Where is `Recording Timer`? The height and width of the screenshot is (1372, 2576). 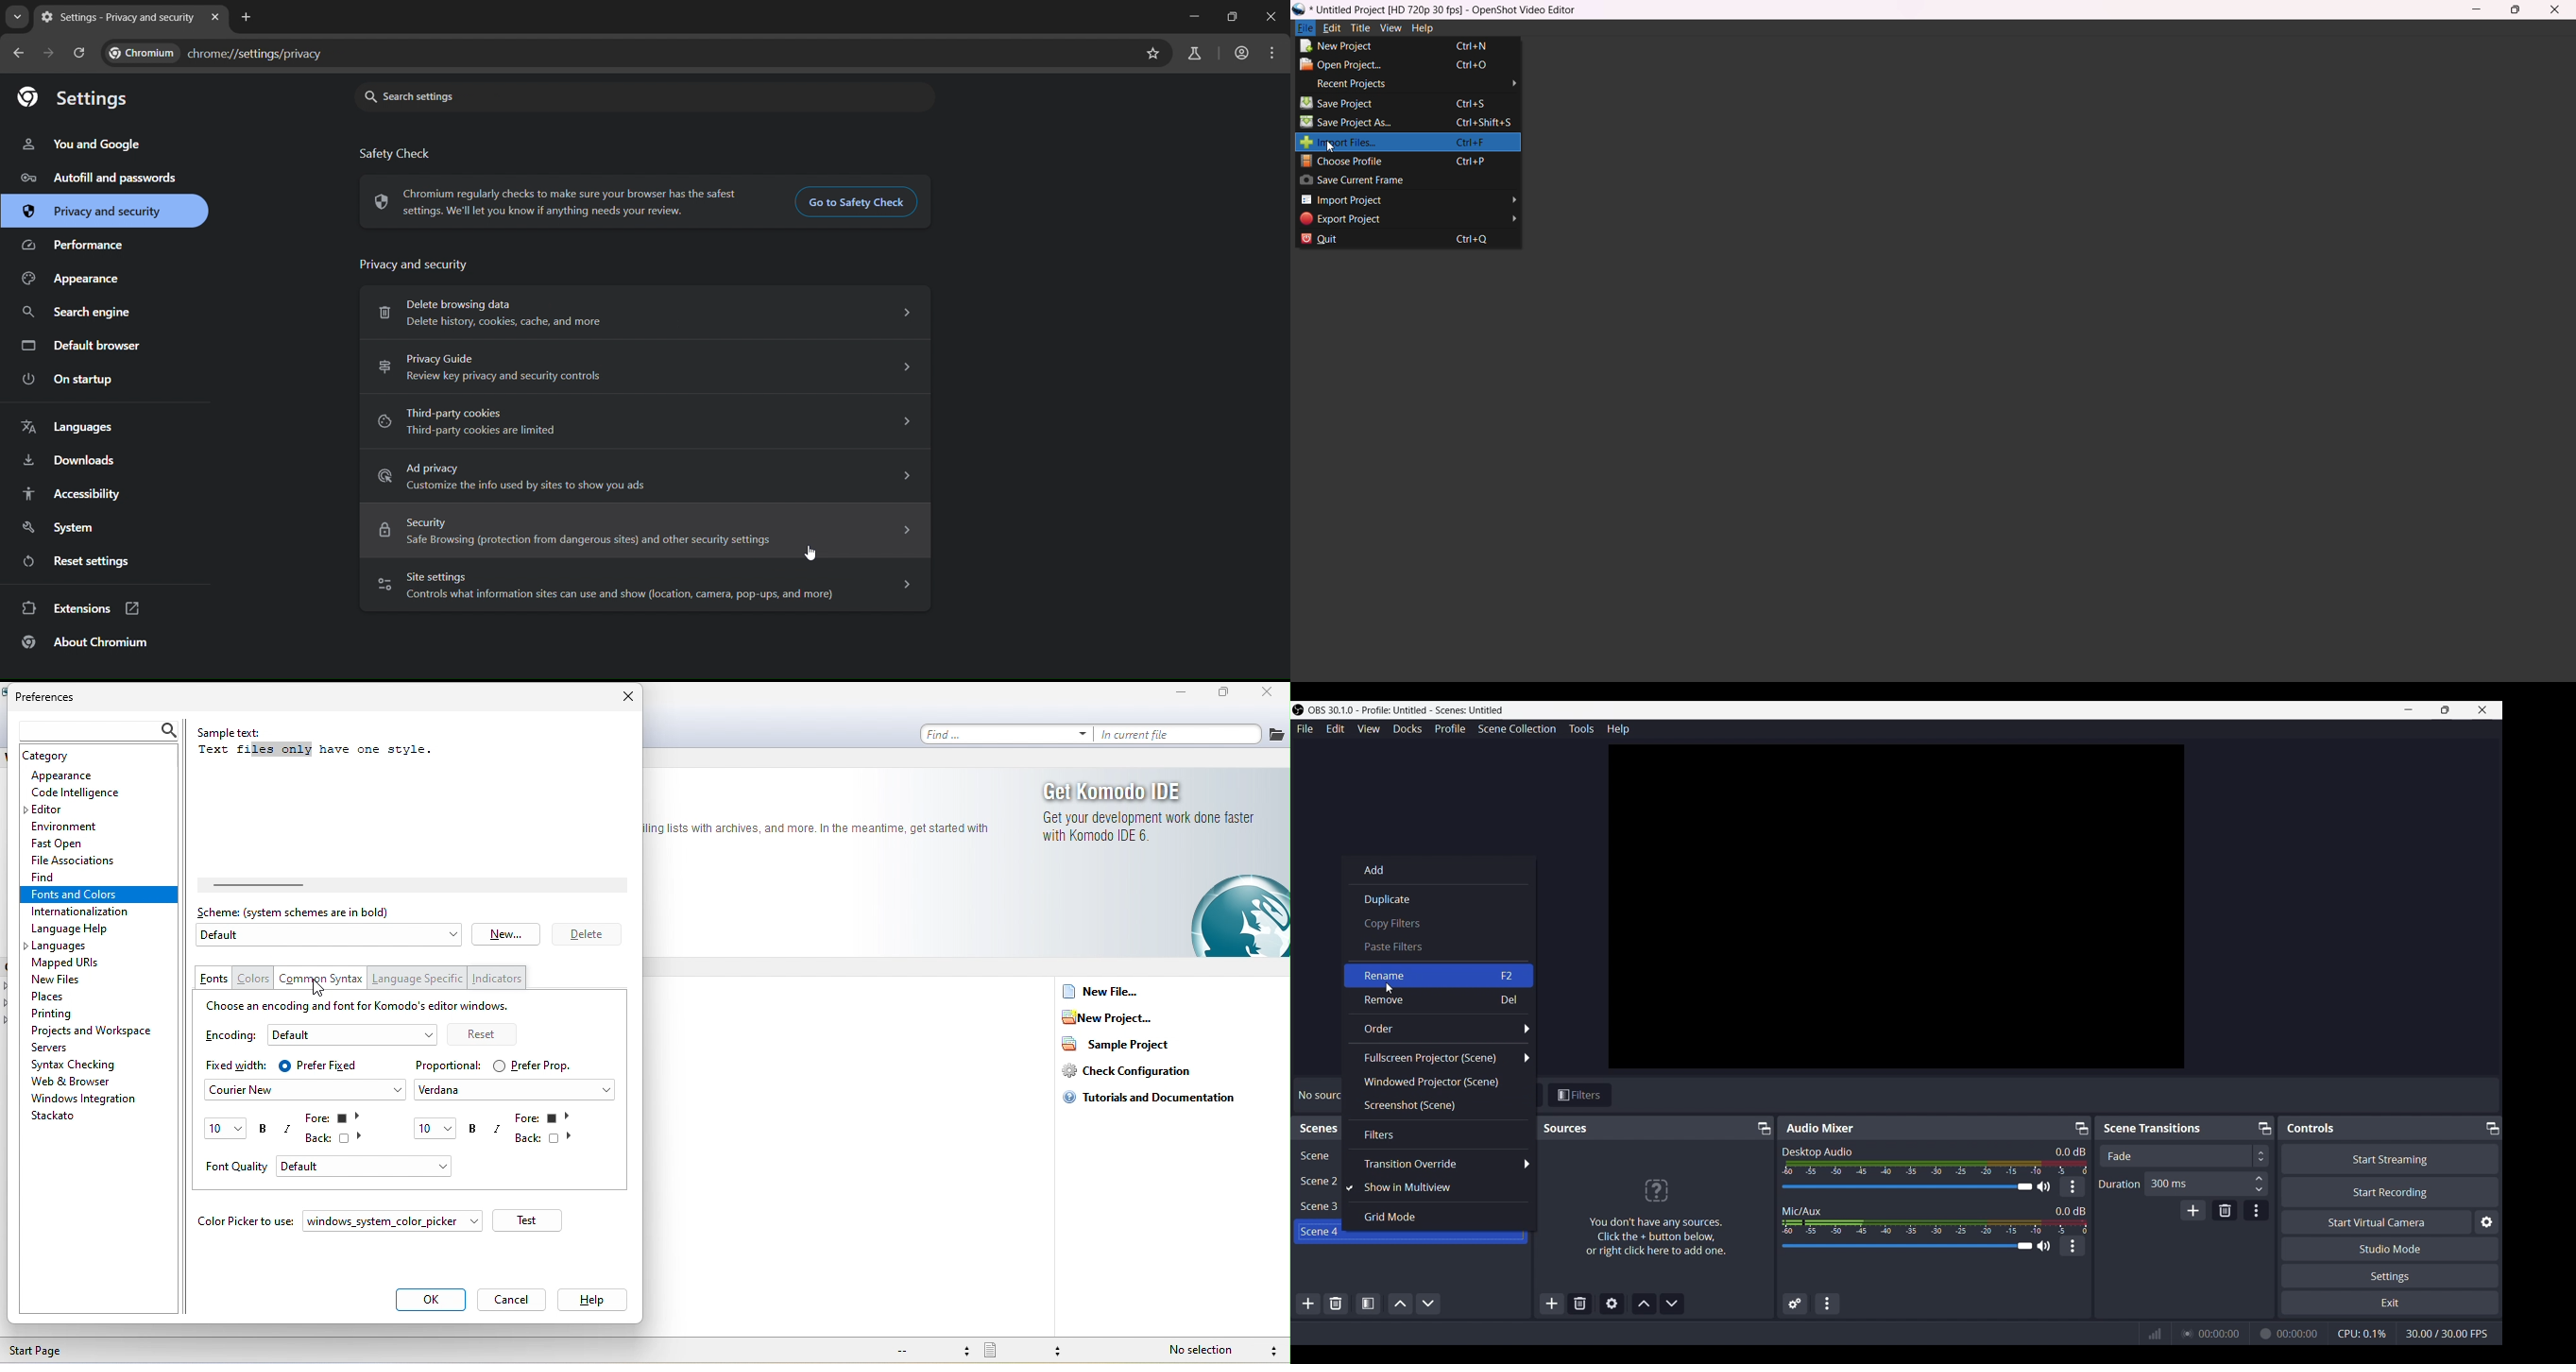
Recording Timer is located at coordinates (2299, 1333).